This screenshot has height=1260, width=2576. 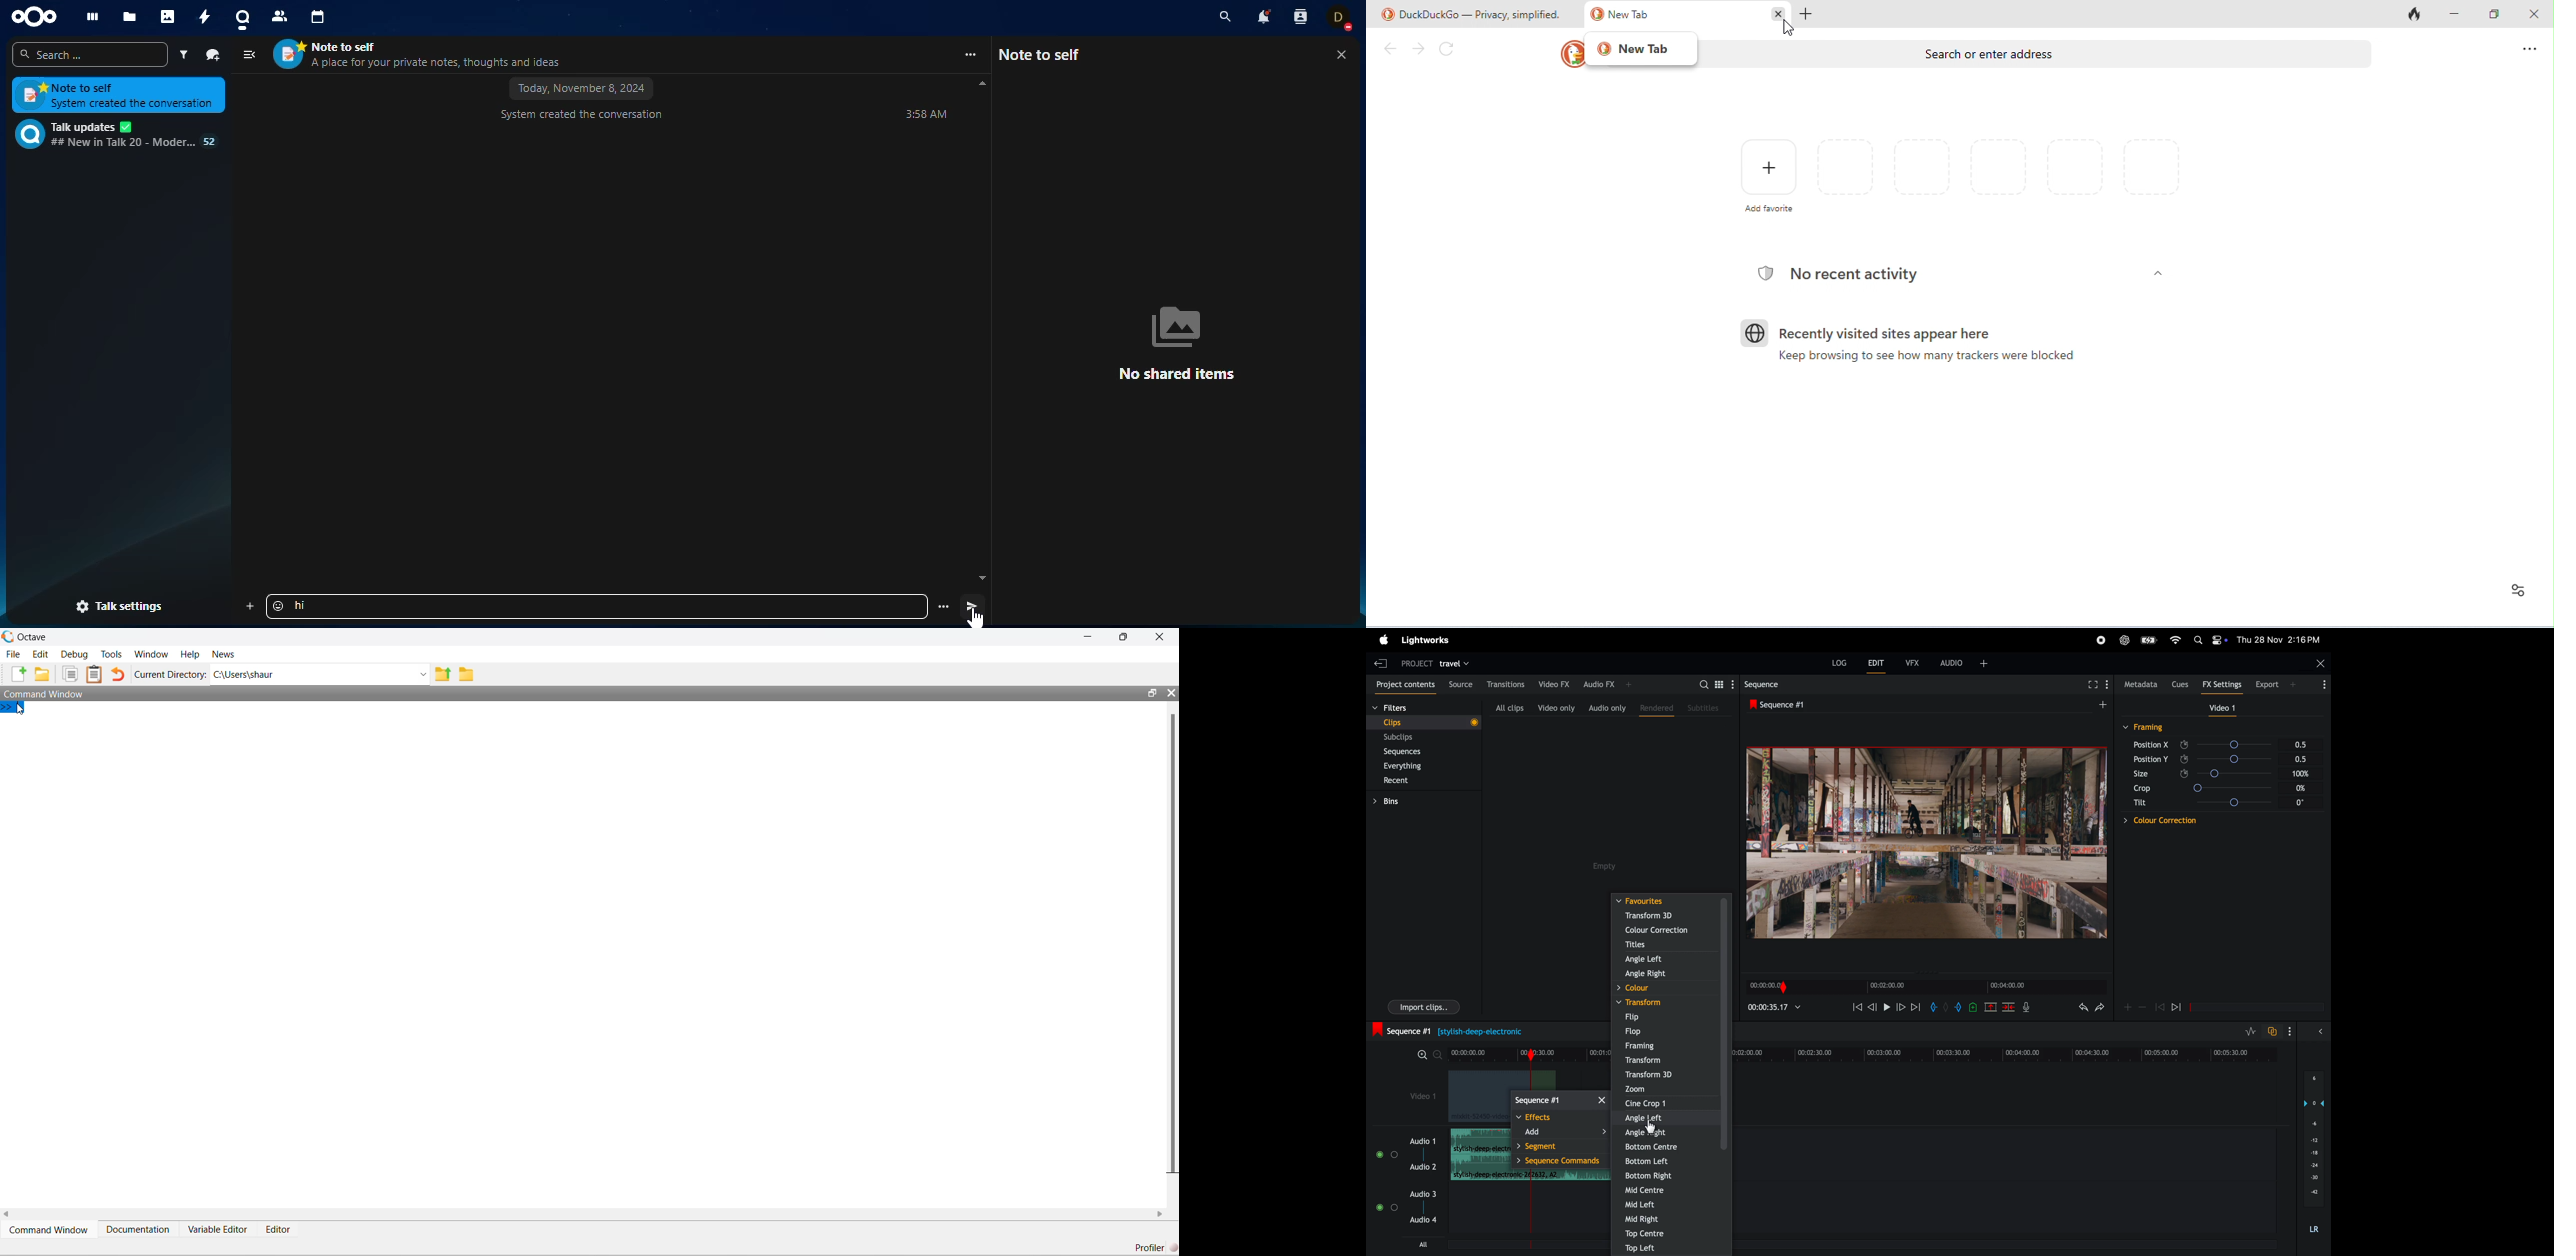 What do you see at coordinates (1672, 901) in the screenshot?
I see `favourites` at bounding box center [1672, 901].